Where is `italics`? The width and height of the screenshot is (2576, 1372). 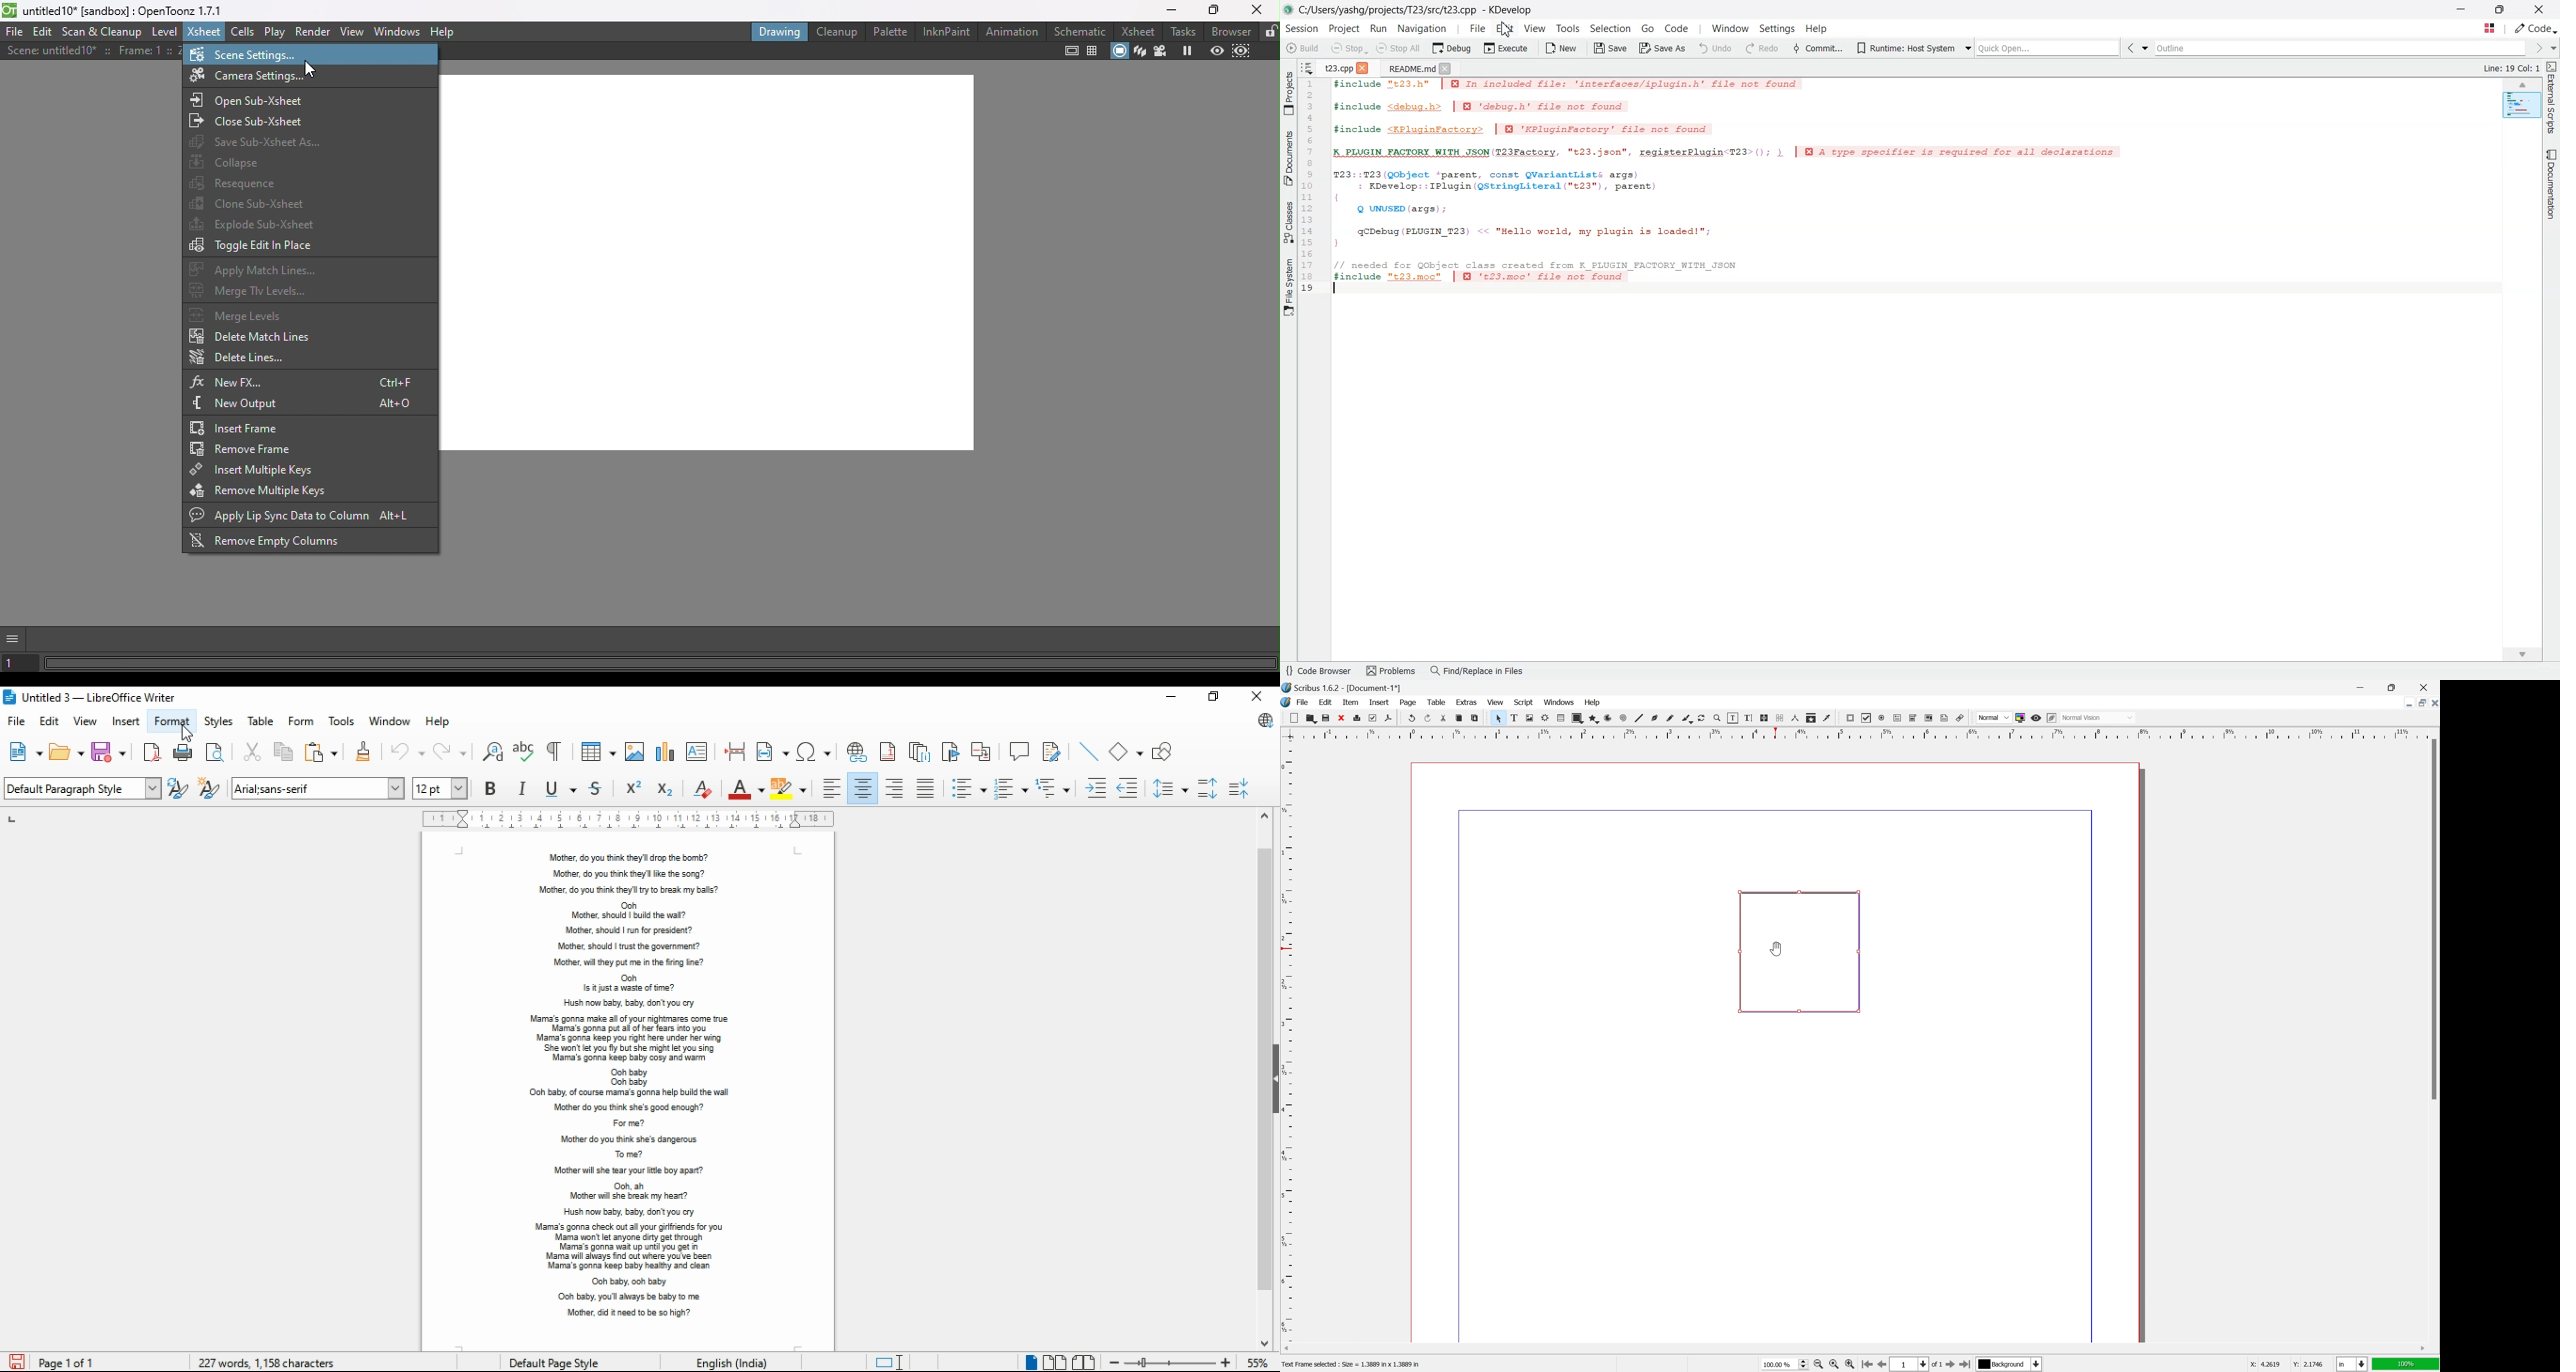
italics is located at coordinates (523, 788).